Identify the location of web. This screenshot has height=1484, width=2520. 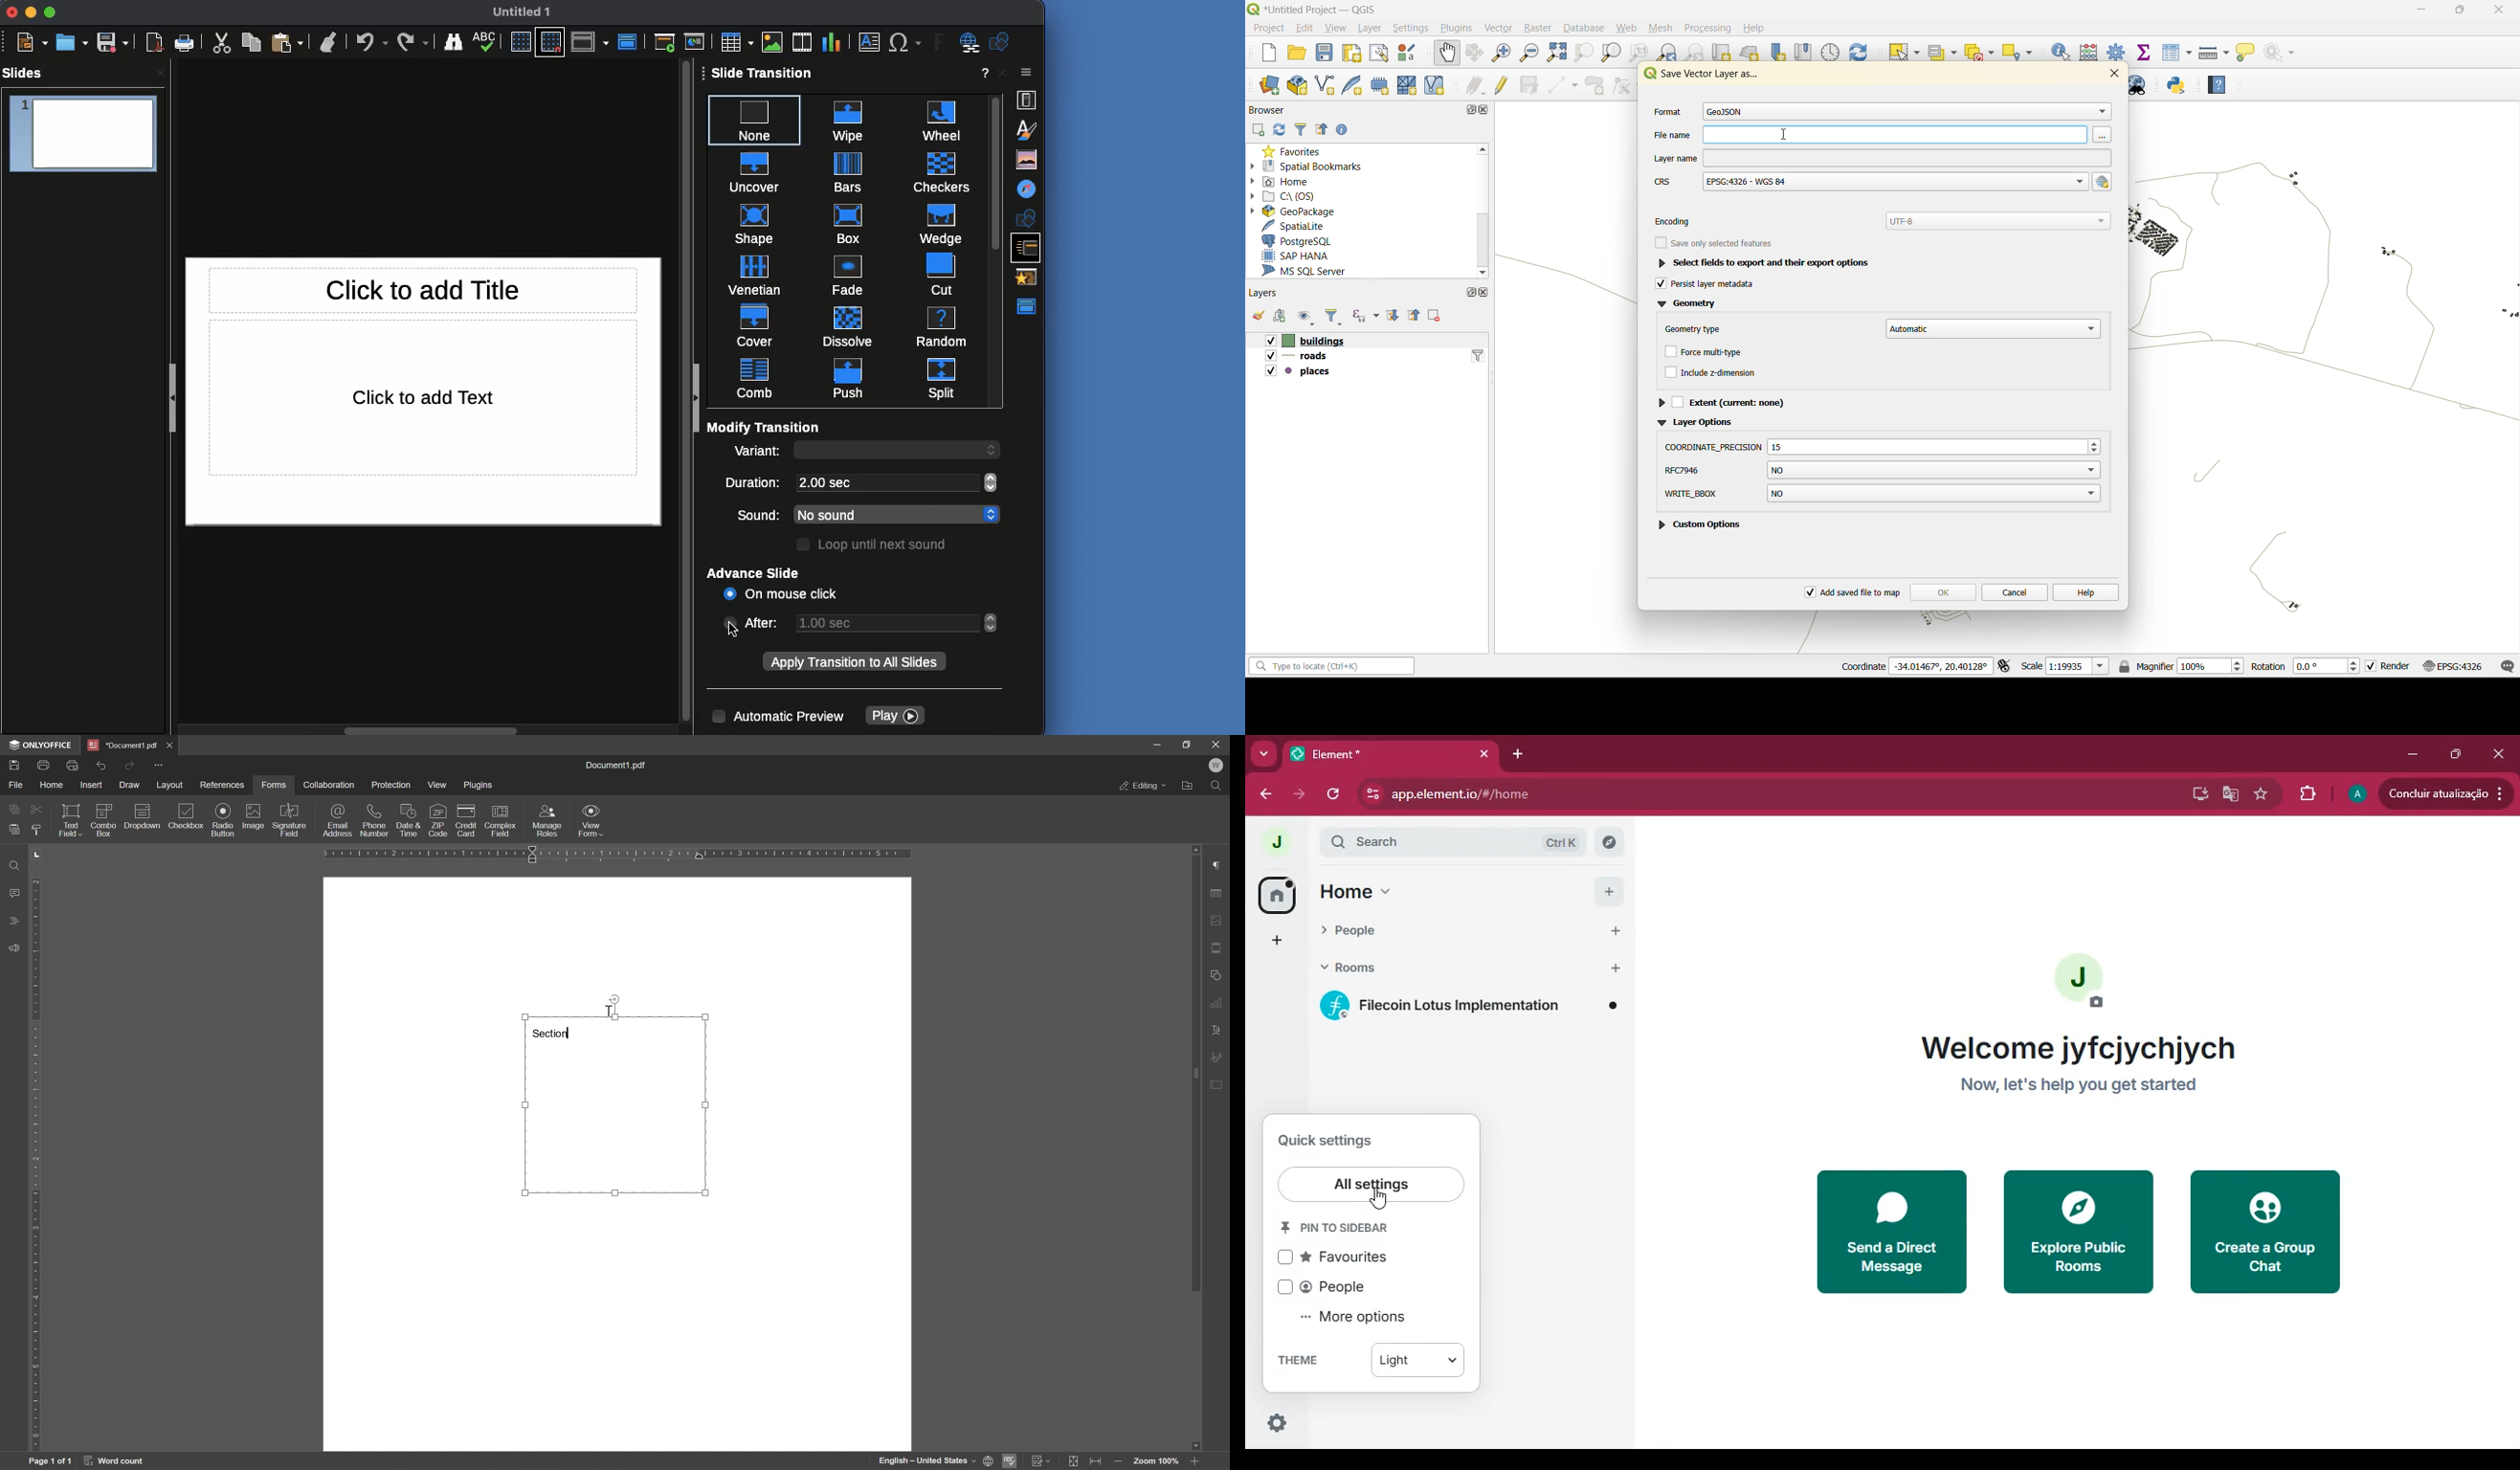
(1628, 27).